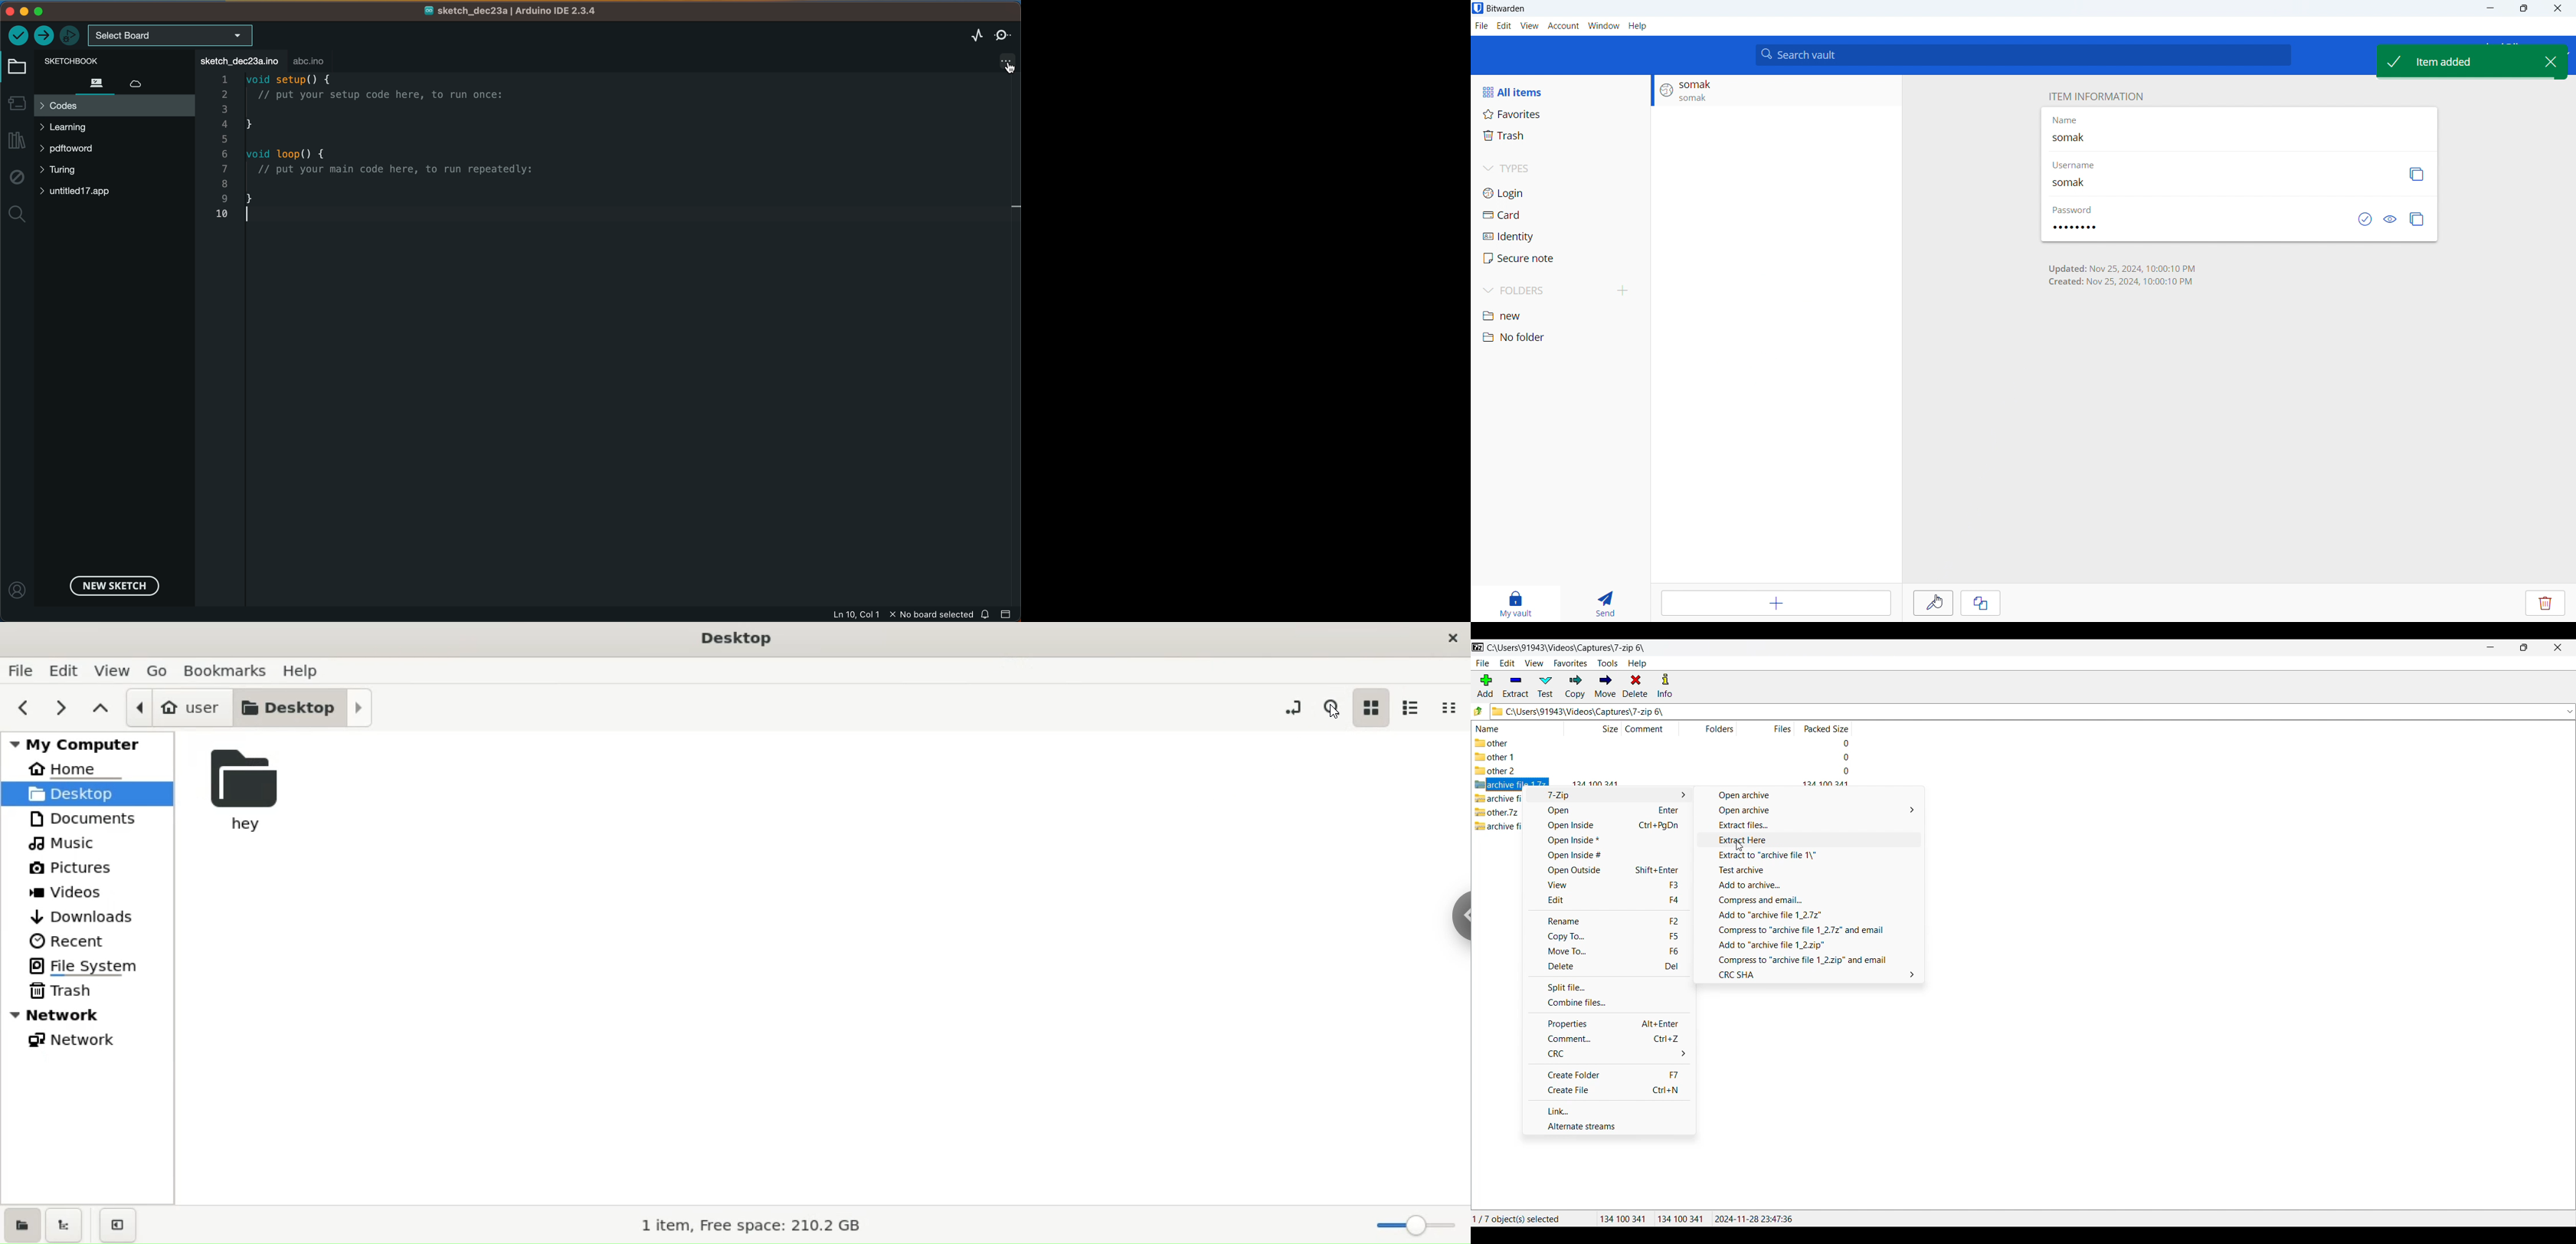  What do you see at coordinates (1810, 810) in the screenshot?
I see `Open archive` at bounding box center [1810, 810].